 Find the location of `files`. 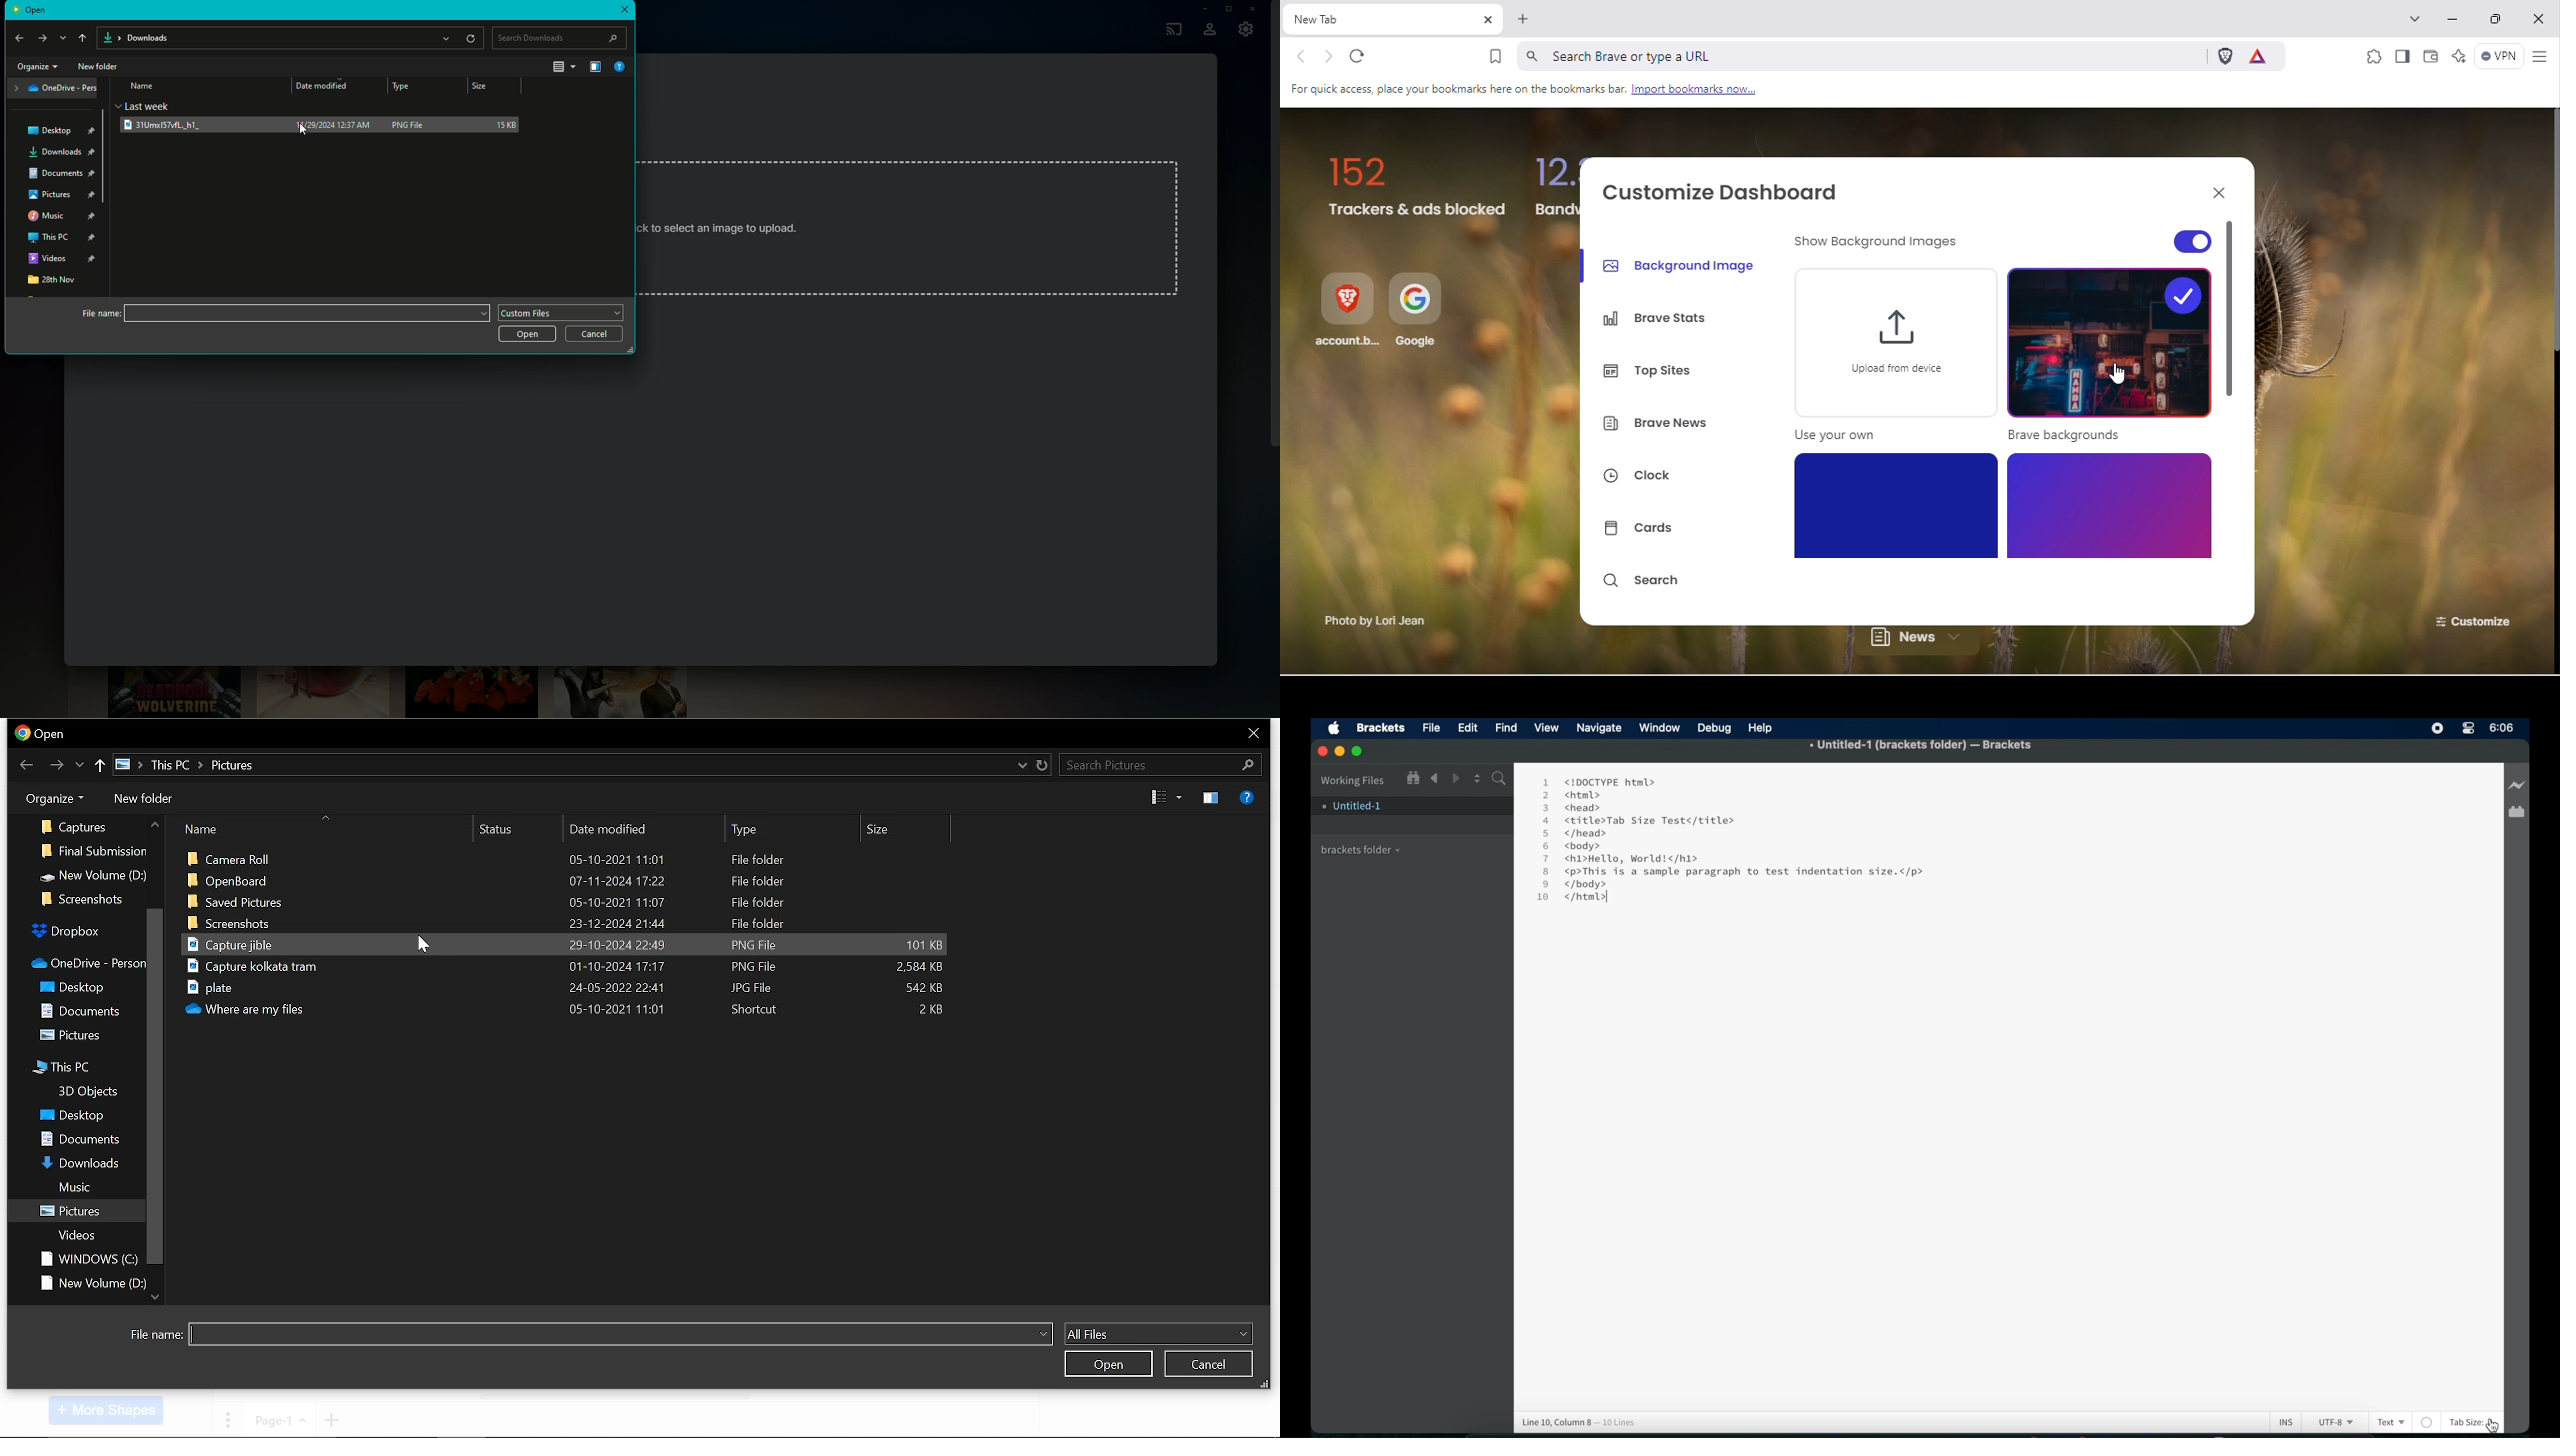

files is located at coordinates (574, 1008).